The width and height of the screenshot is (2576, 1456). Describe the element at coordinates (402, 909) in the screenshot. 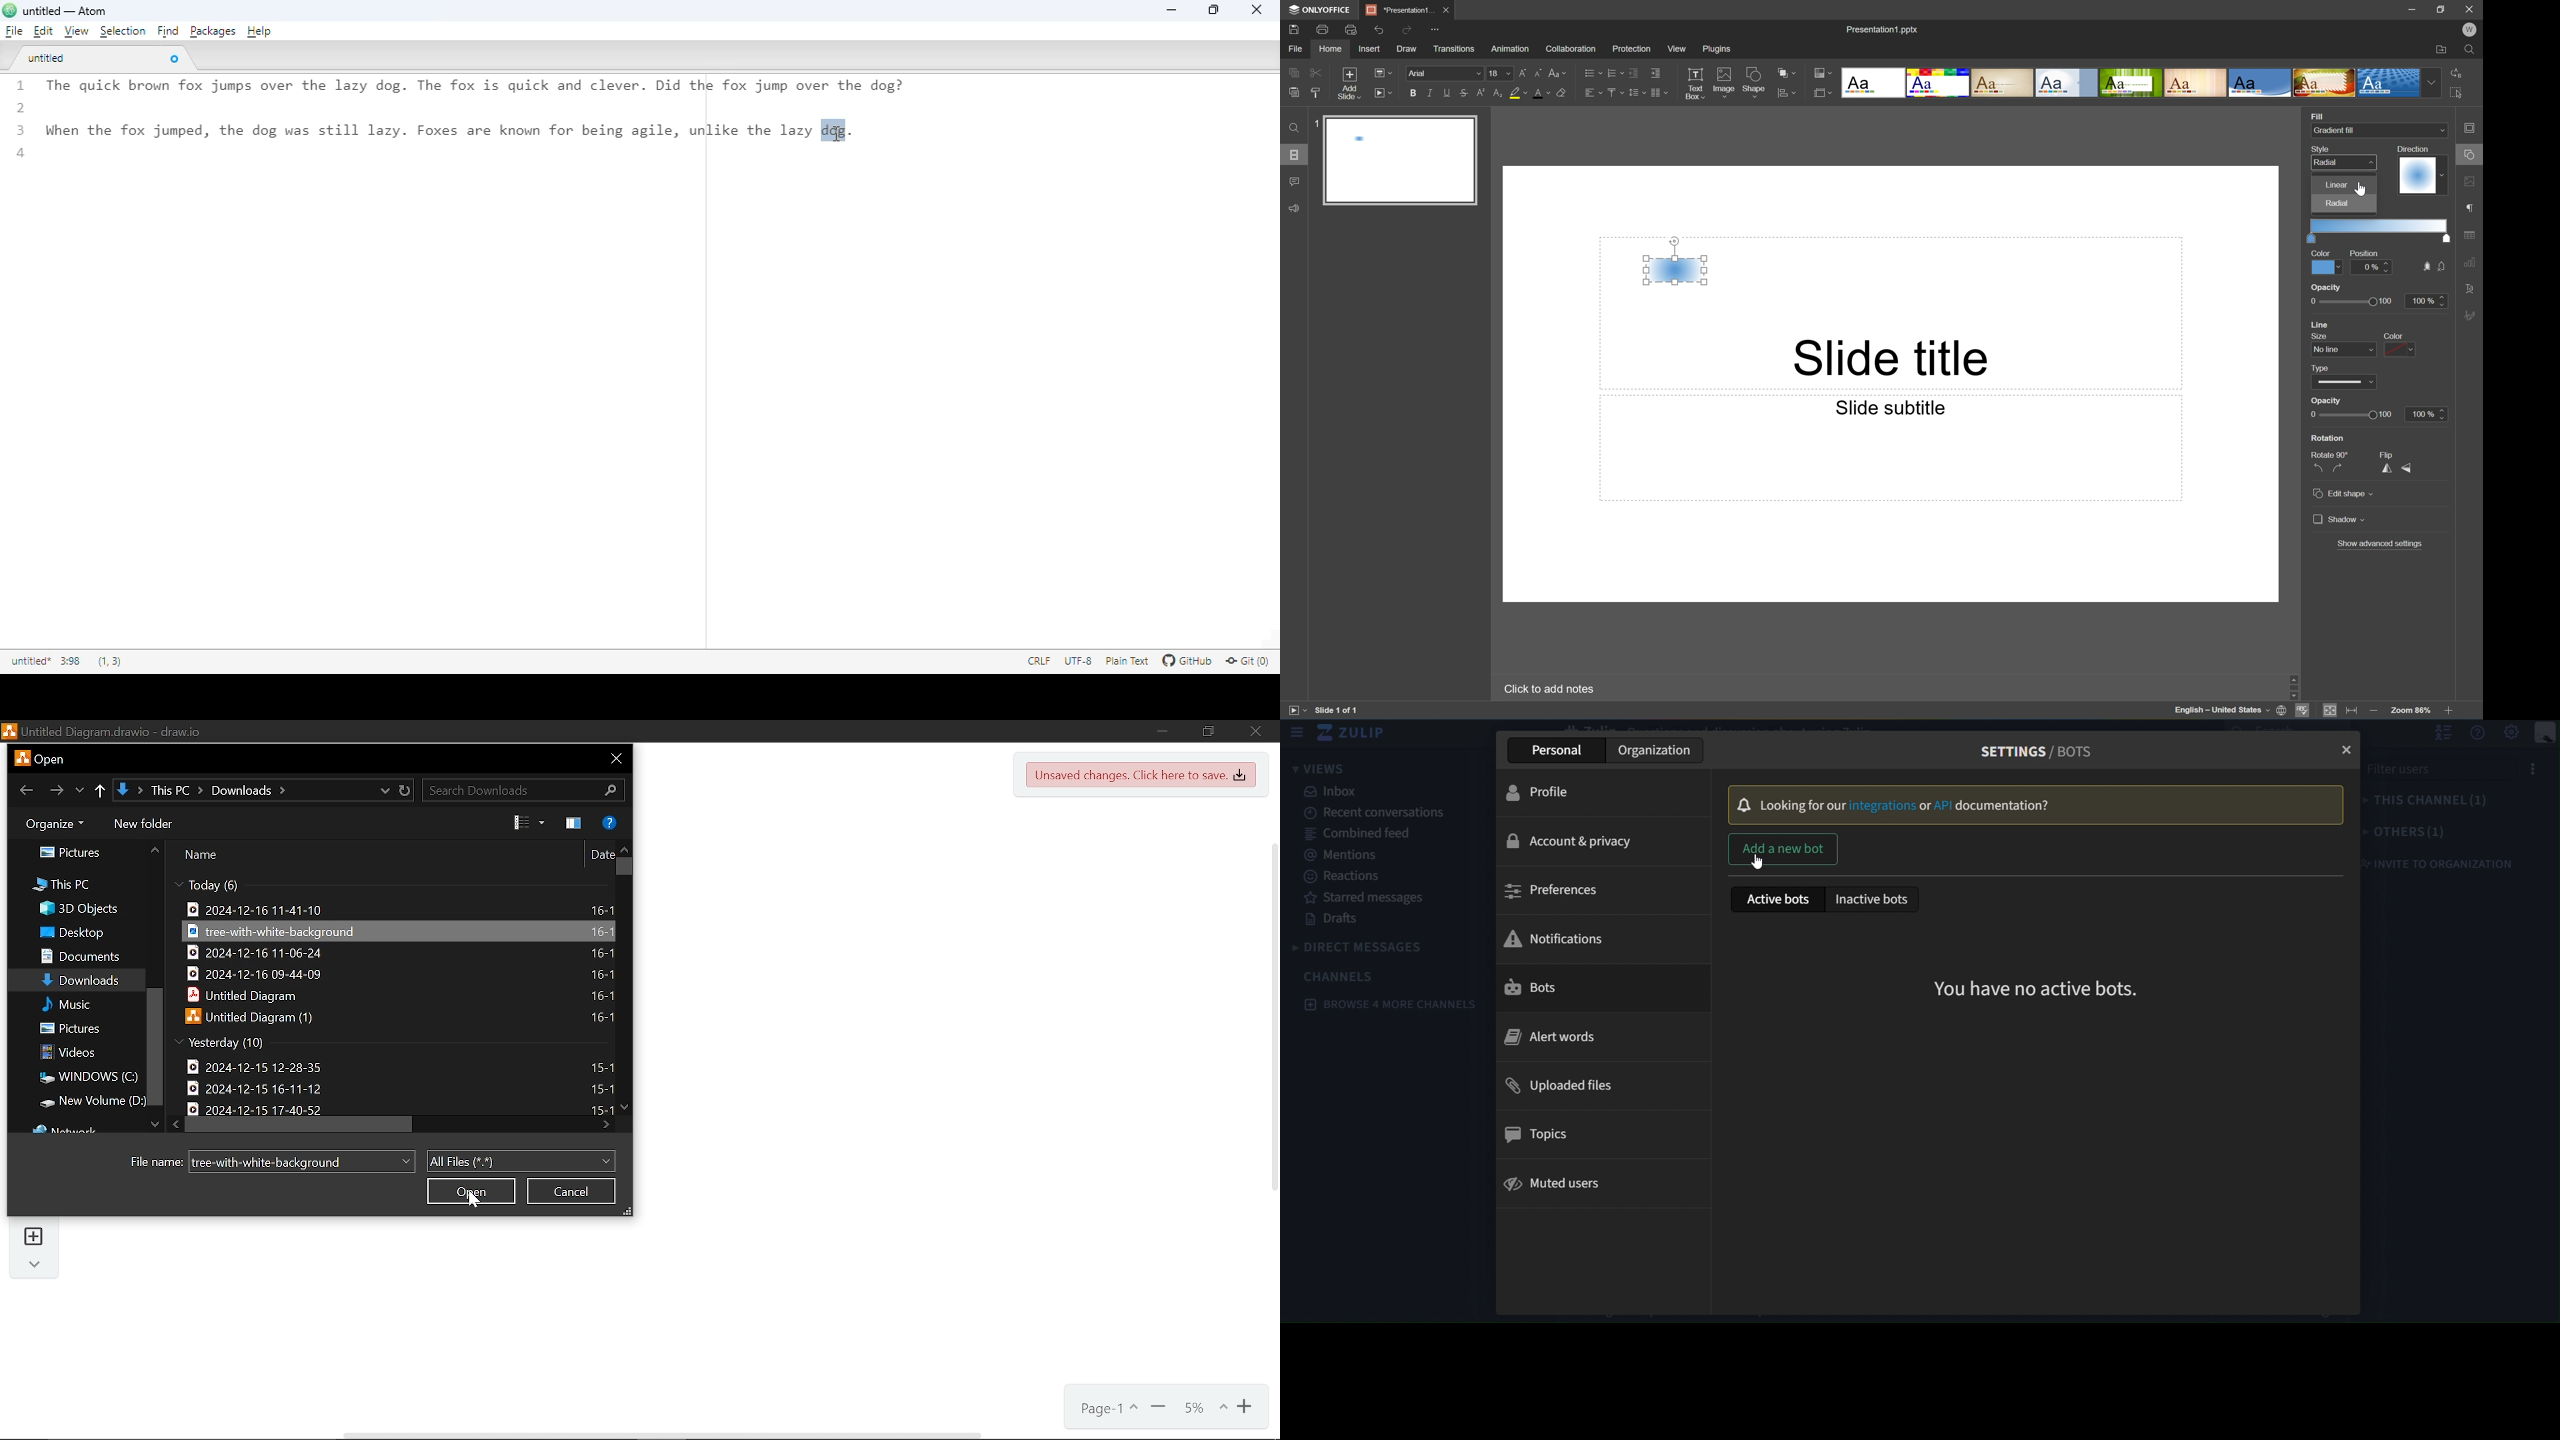

I see `File titled "2024-12-16 11-41-10"` at that location.